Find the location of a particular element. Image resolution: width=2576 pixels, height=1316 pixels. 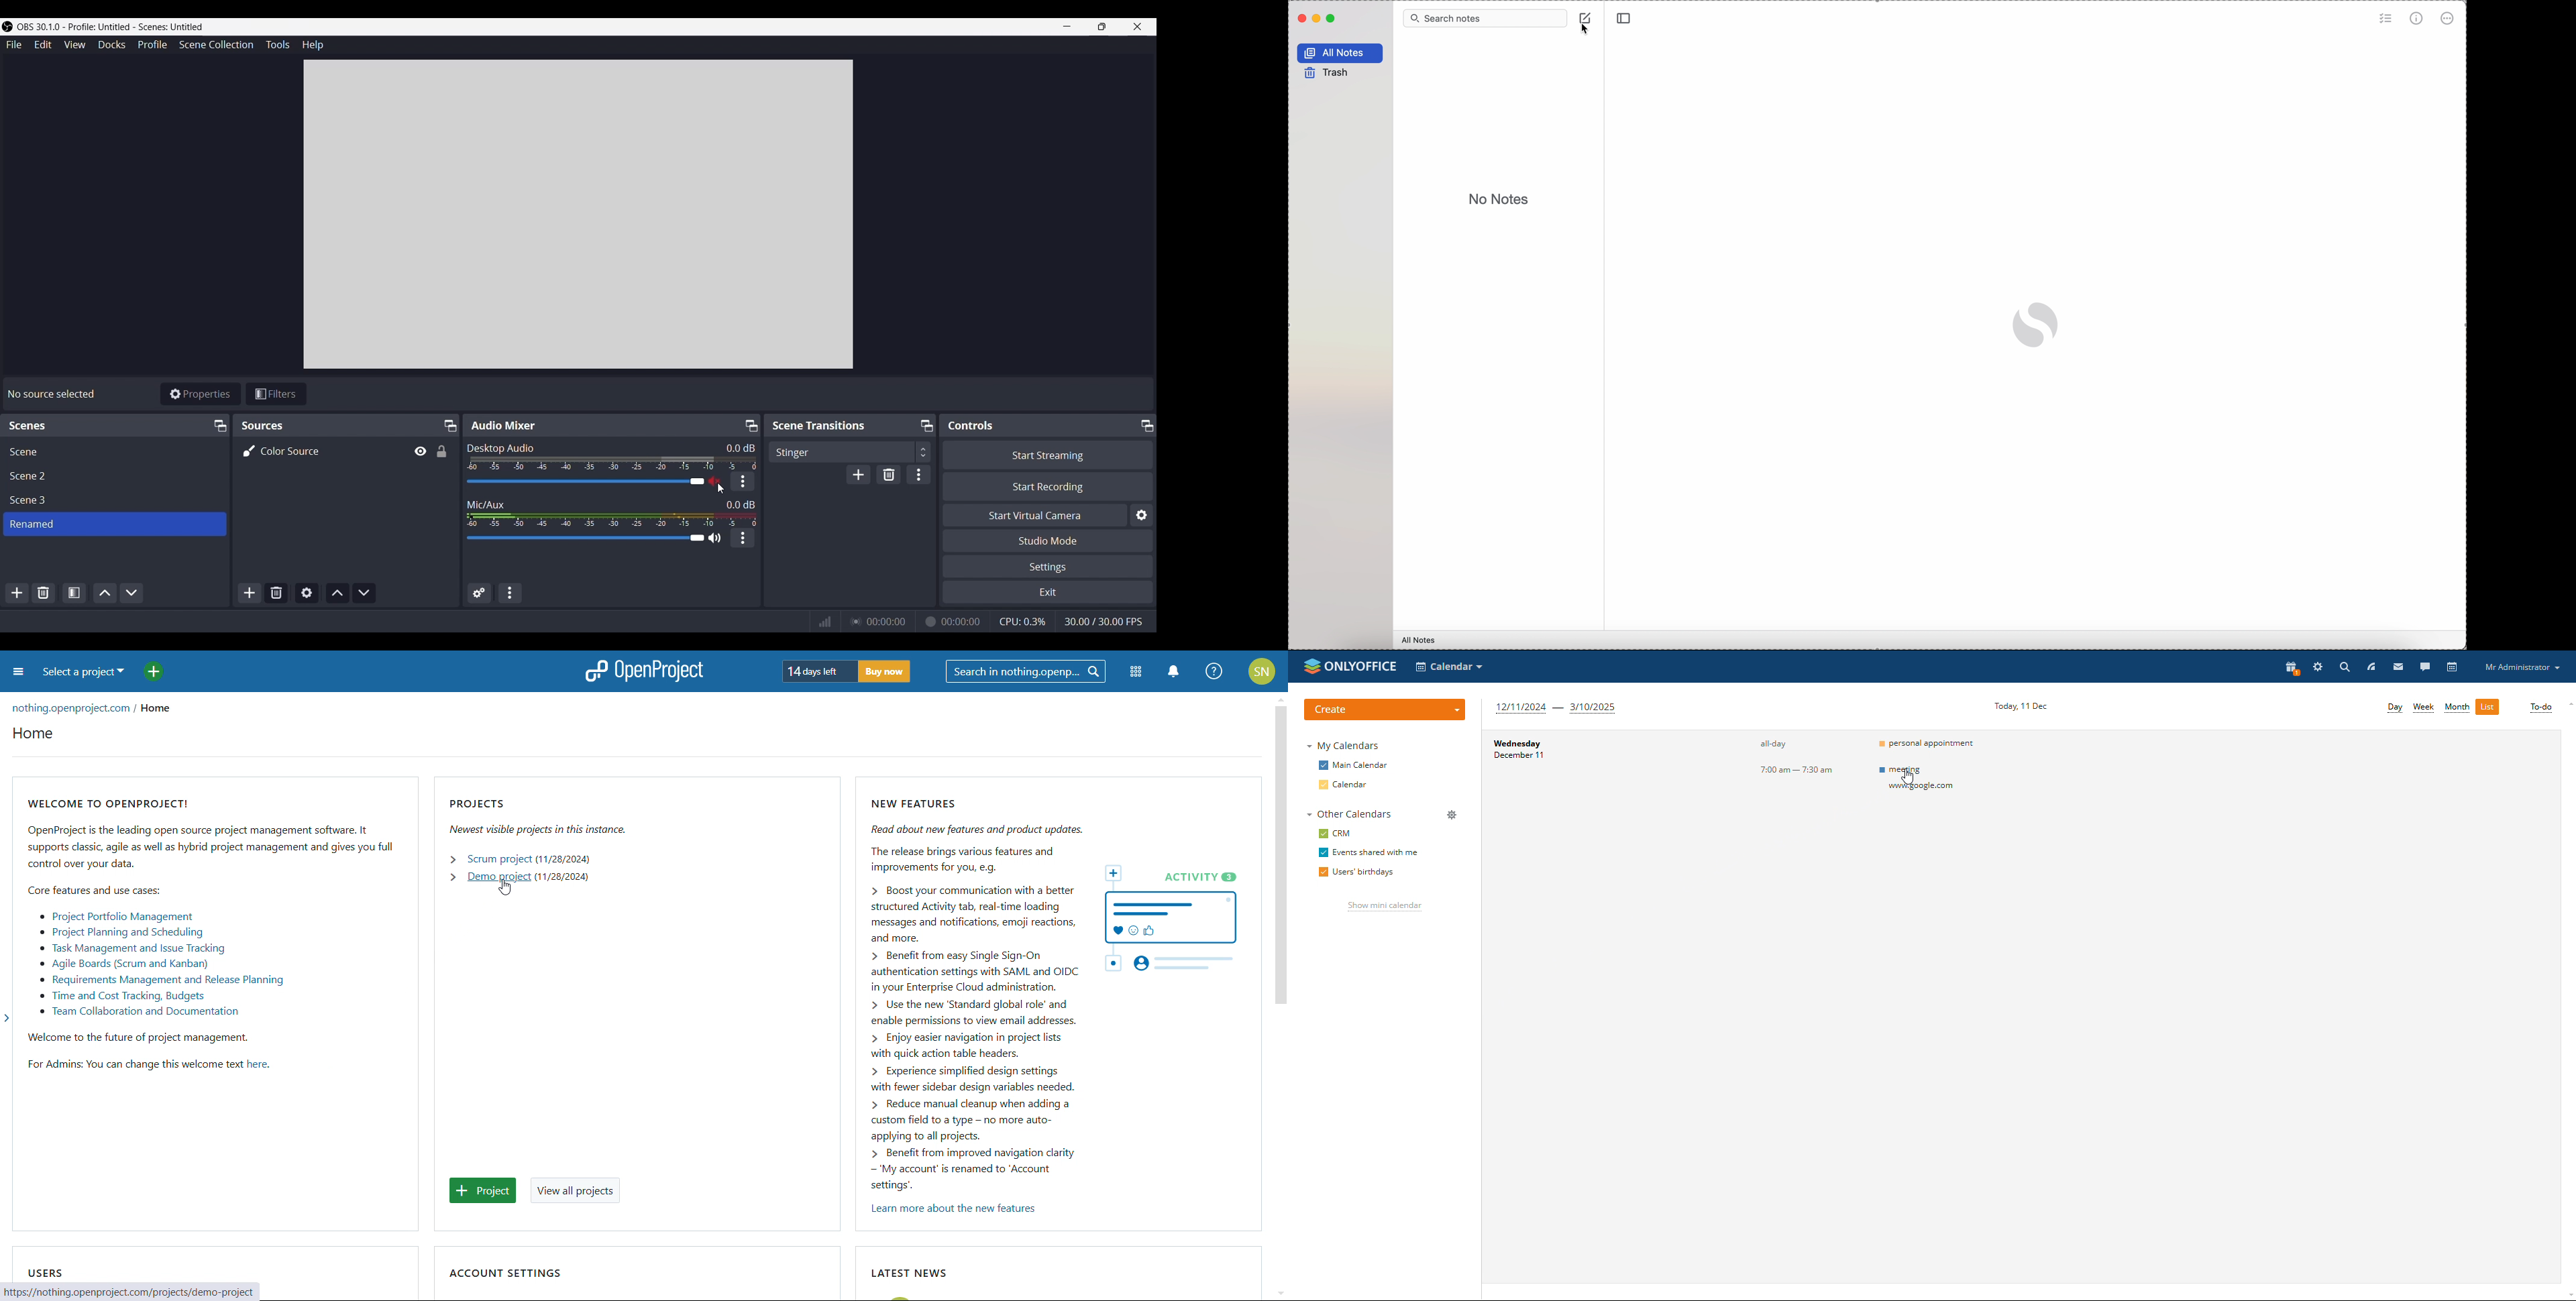

Transition options is located at coordinates (850, 452).